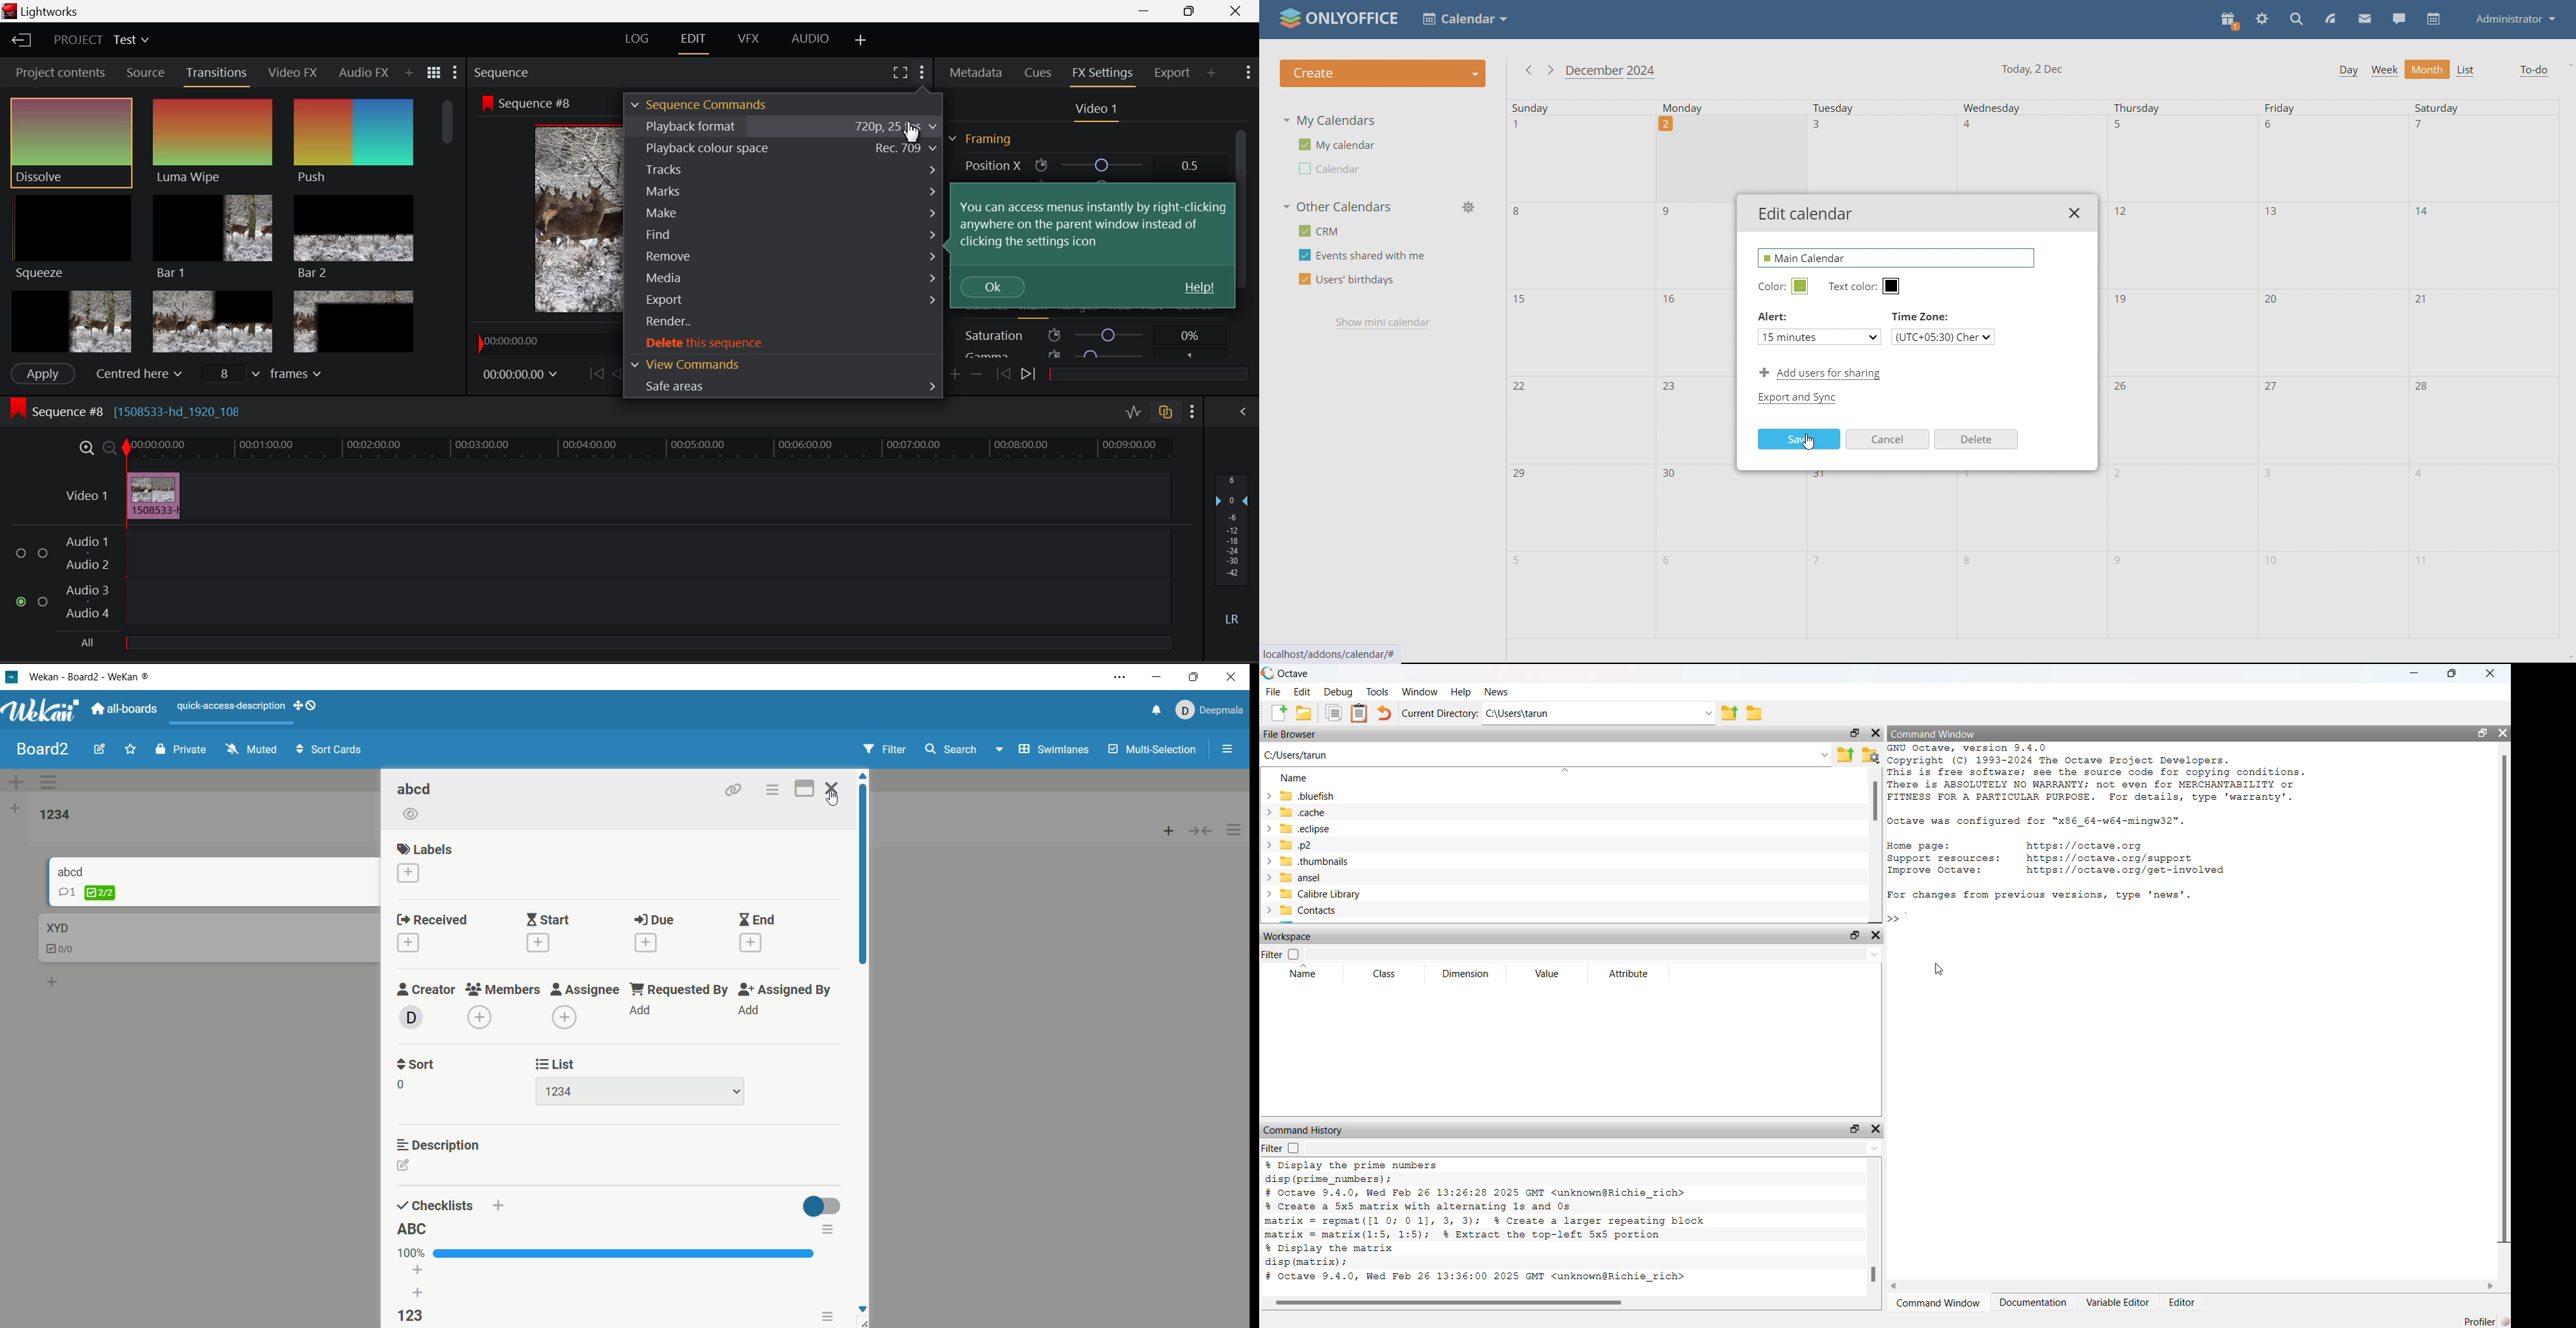 This screenshot has width=2576, height=1344. Describe the element at coordinates (1304, 715) in the screenshot. I see `open an existing file in editor` at that location.